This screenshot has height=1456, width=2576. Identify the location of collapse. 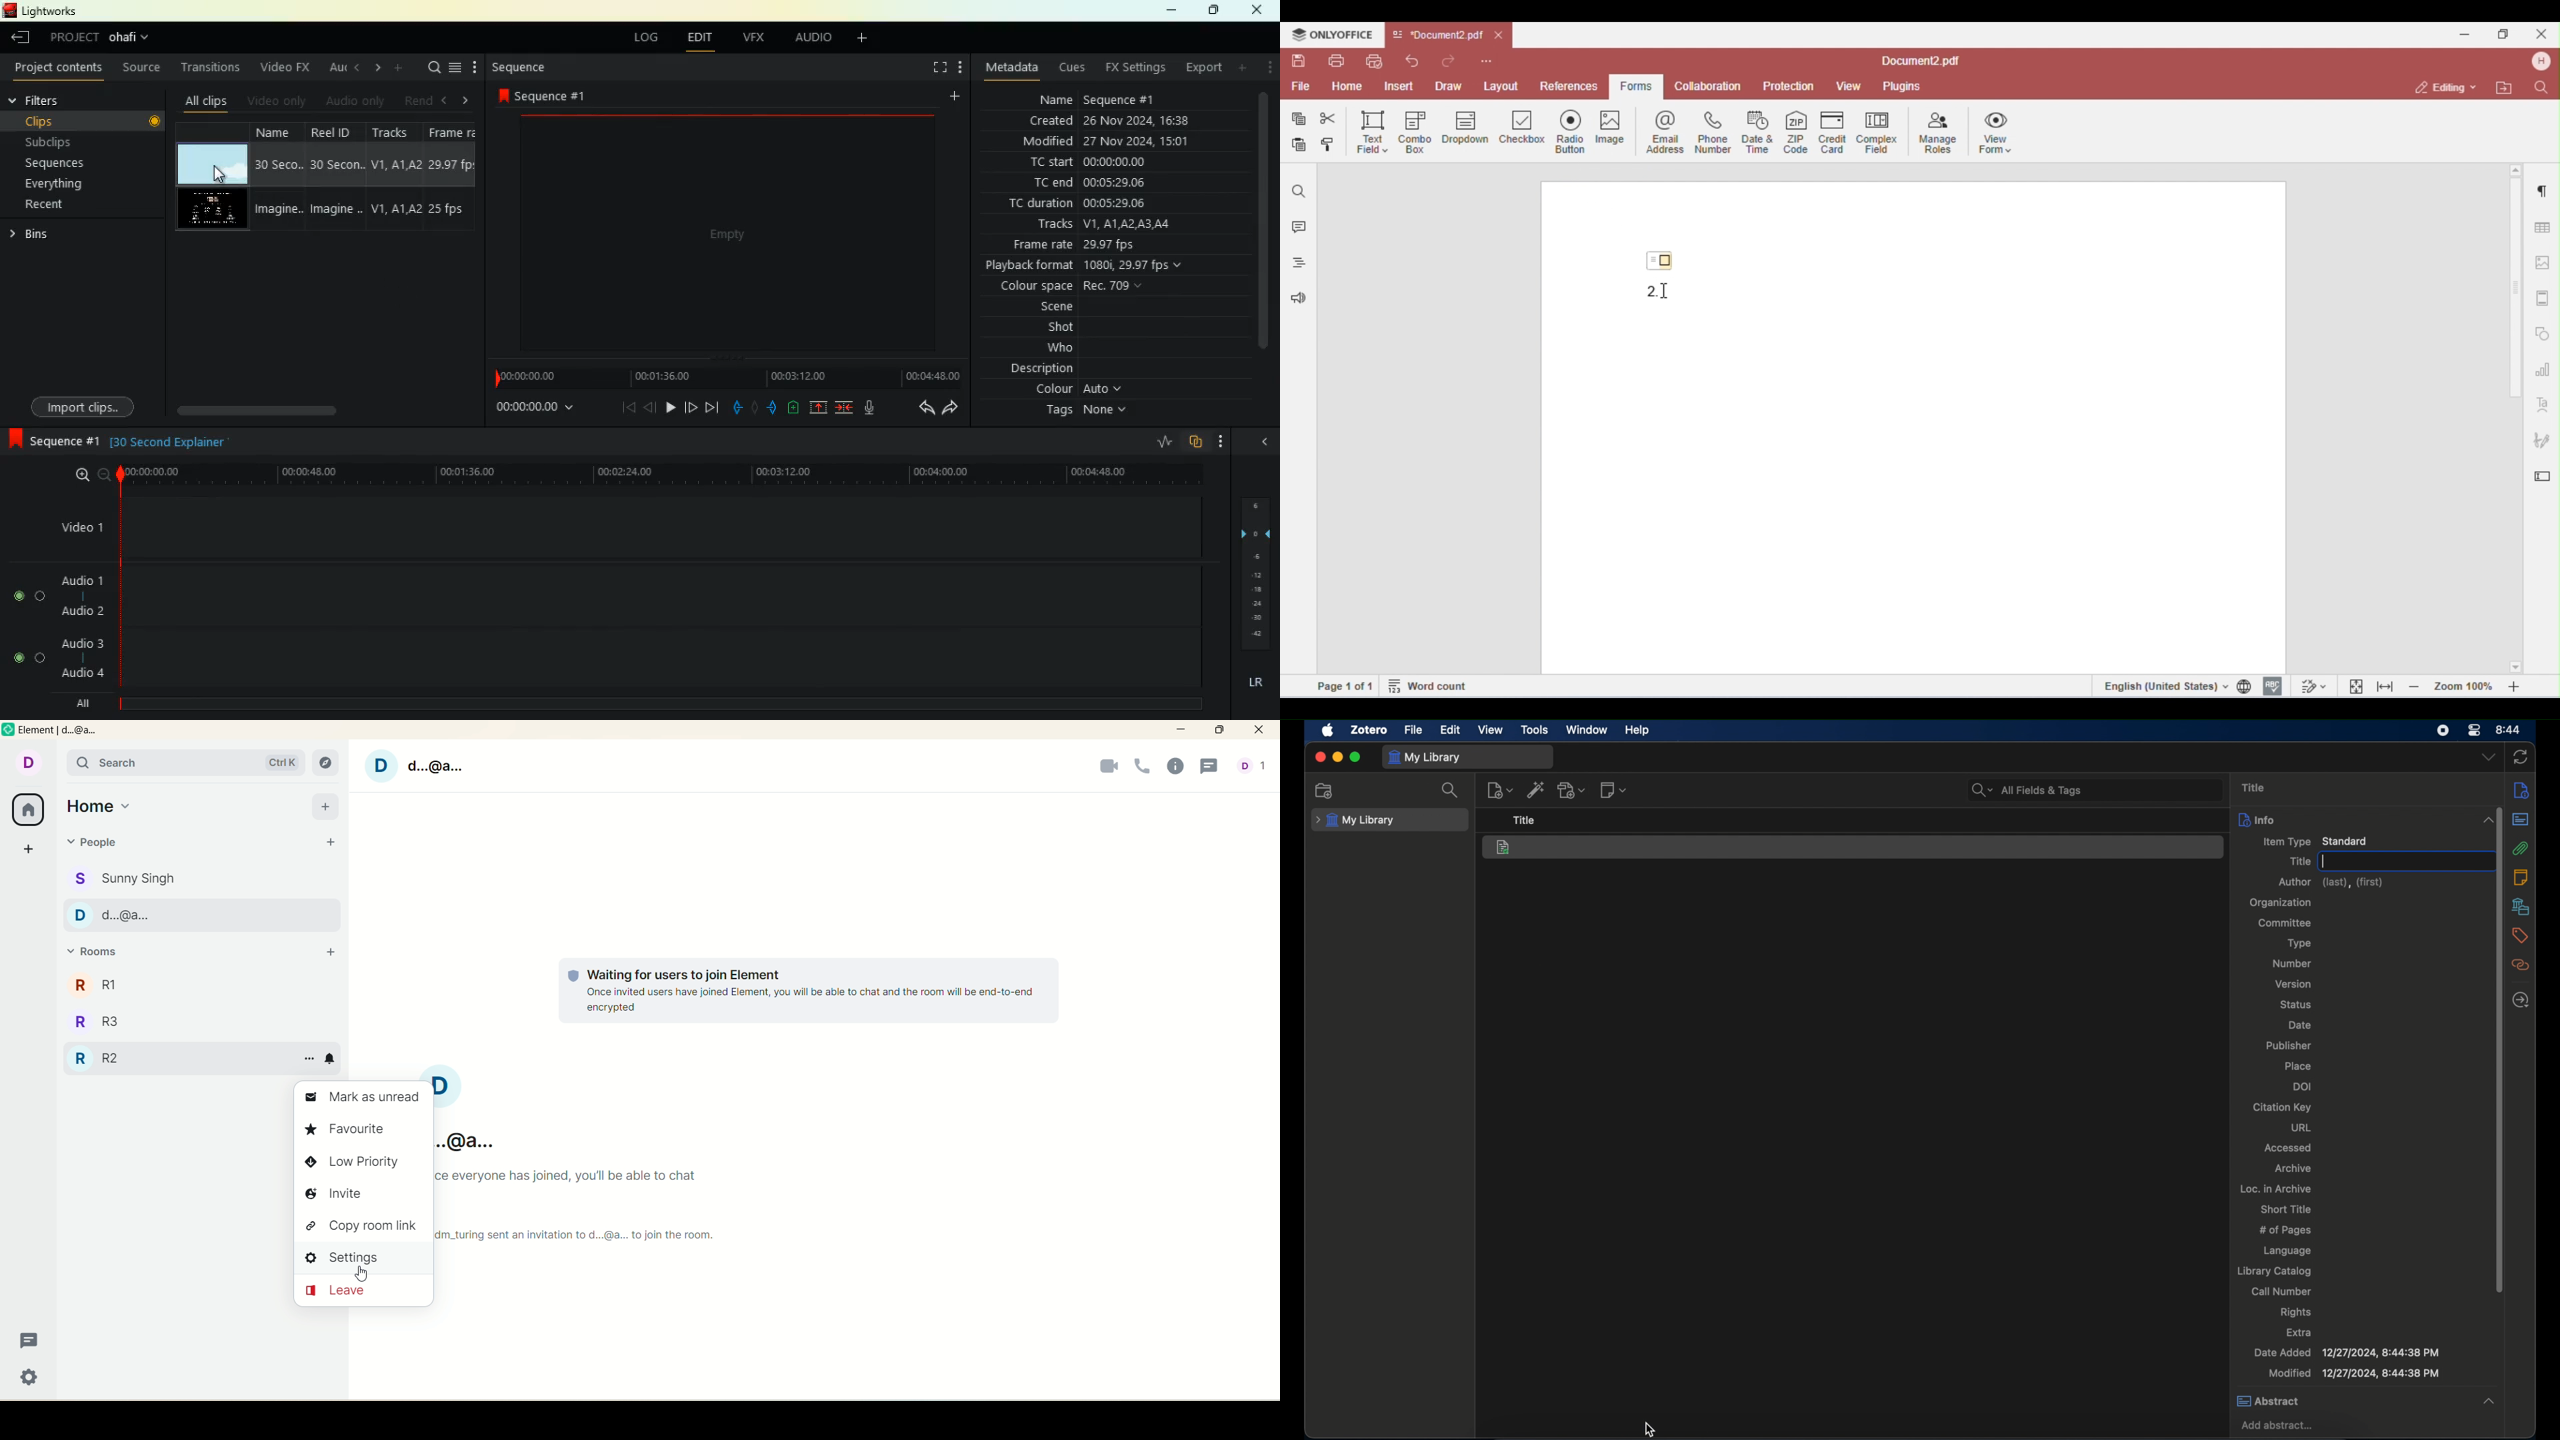
(2484, 820).